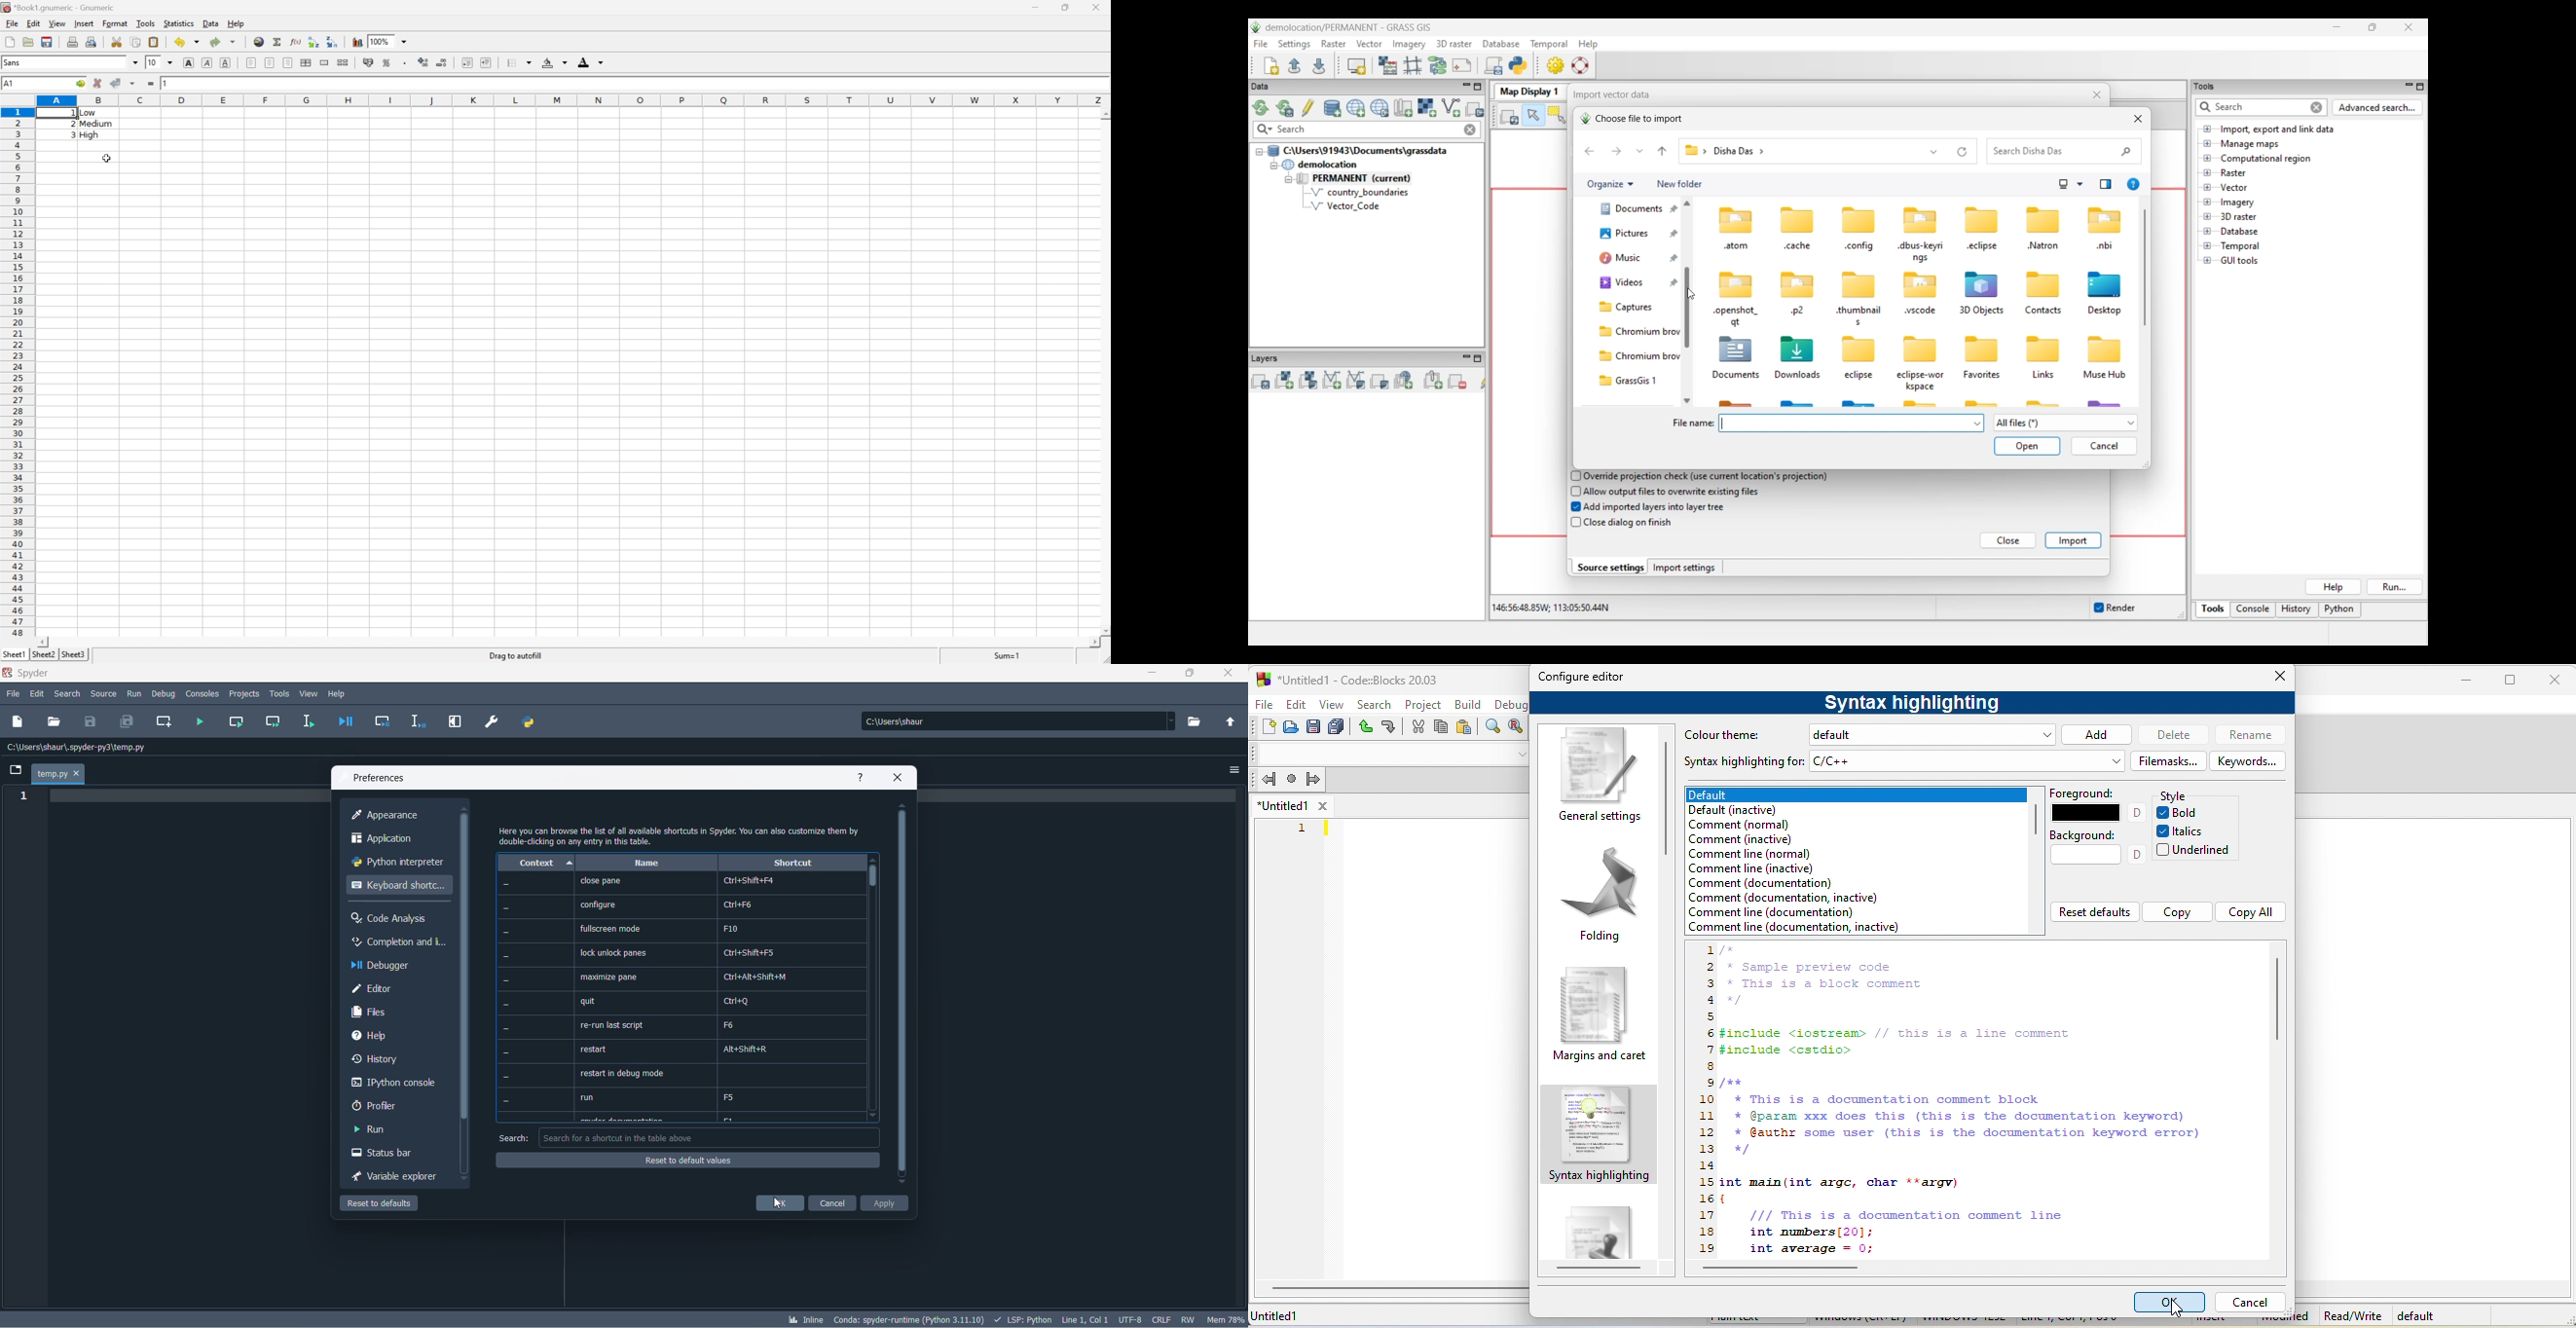  Describe the element at coordinates (14, 771) in the screenshot. I see `folder` at that location.